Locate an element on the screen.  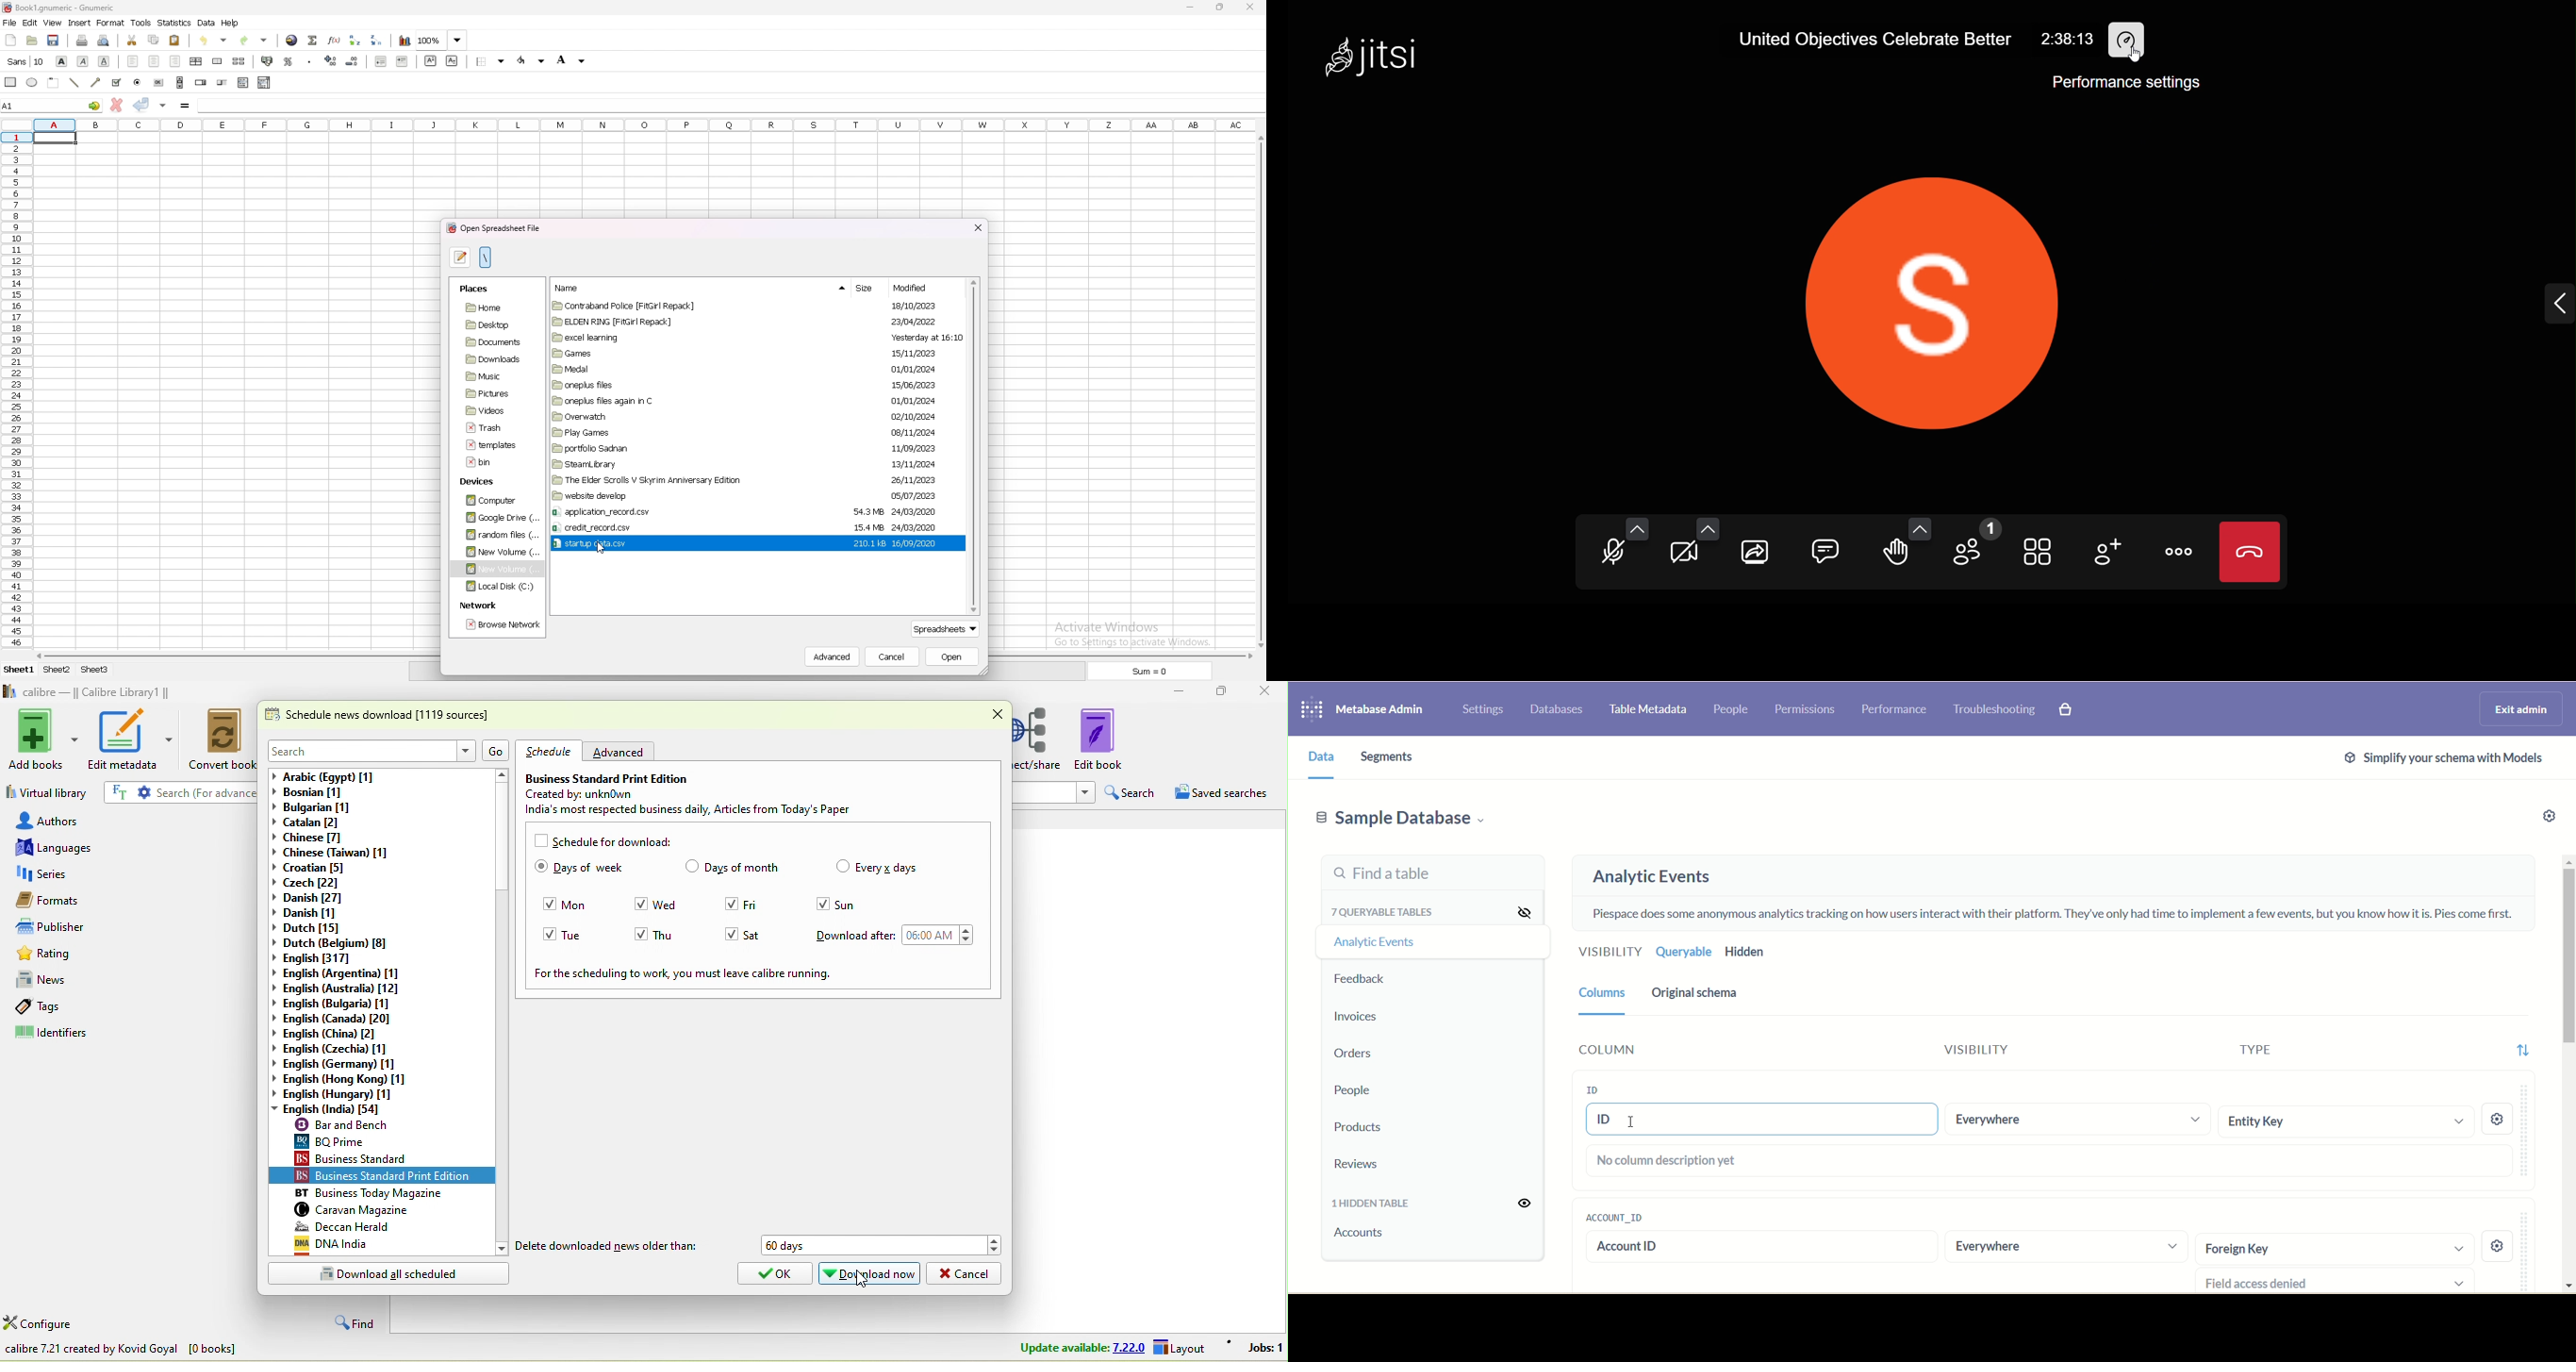
expand is located at coordinates (2555, 302).